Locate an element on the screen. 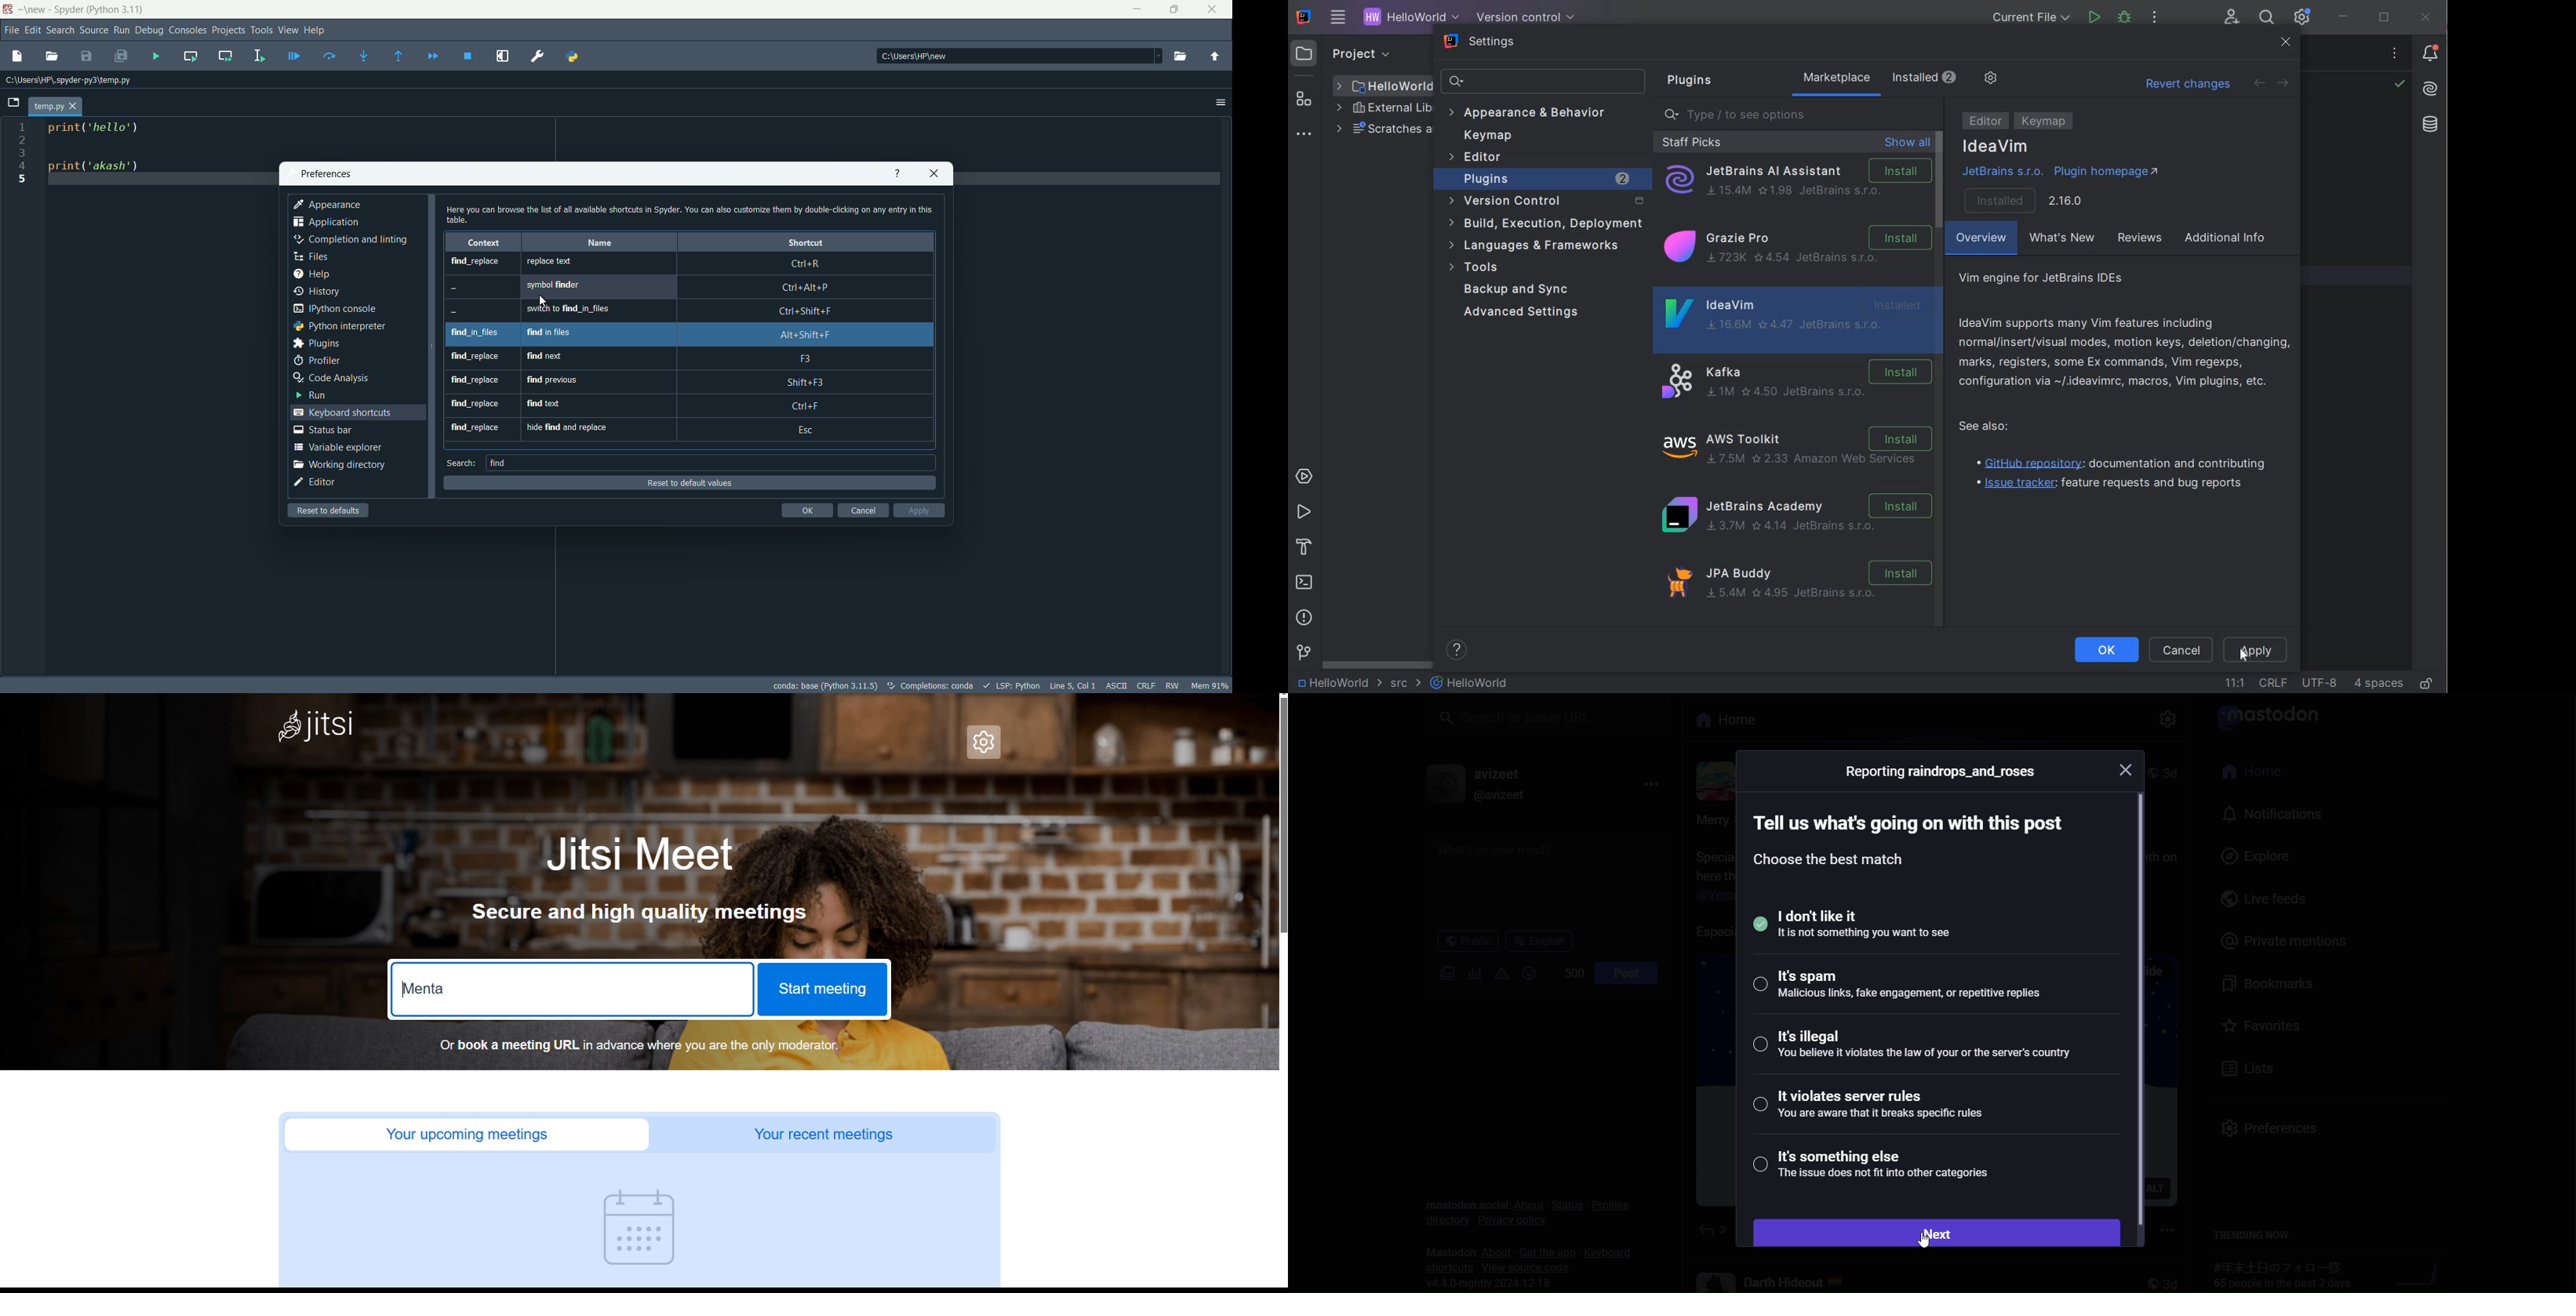 The width and height of the screenshot is (2576, 1316). close is located at coordinates (2129, 769).